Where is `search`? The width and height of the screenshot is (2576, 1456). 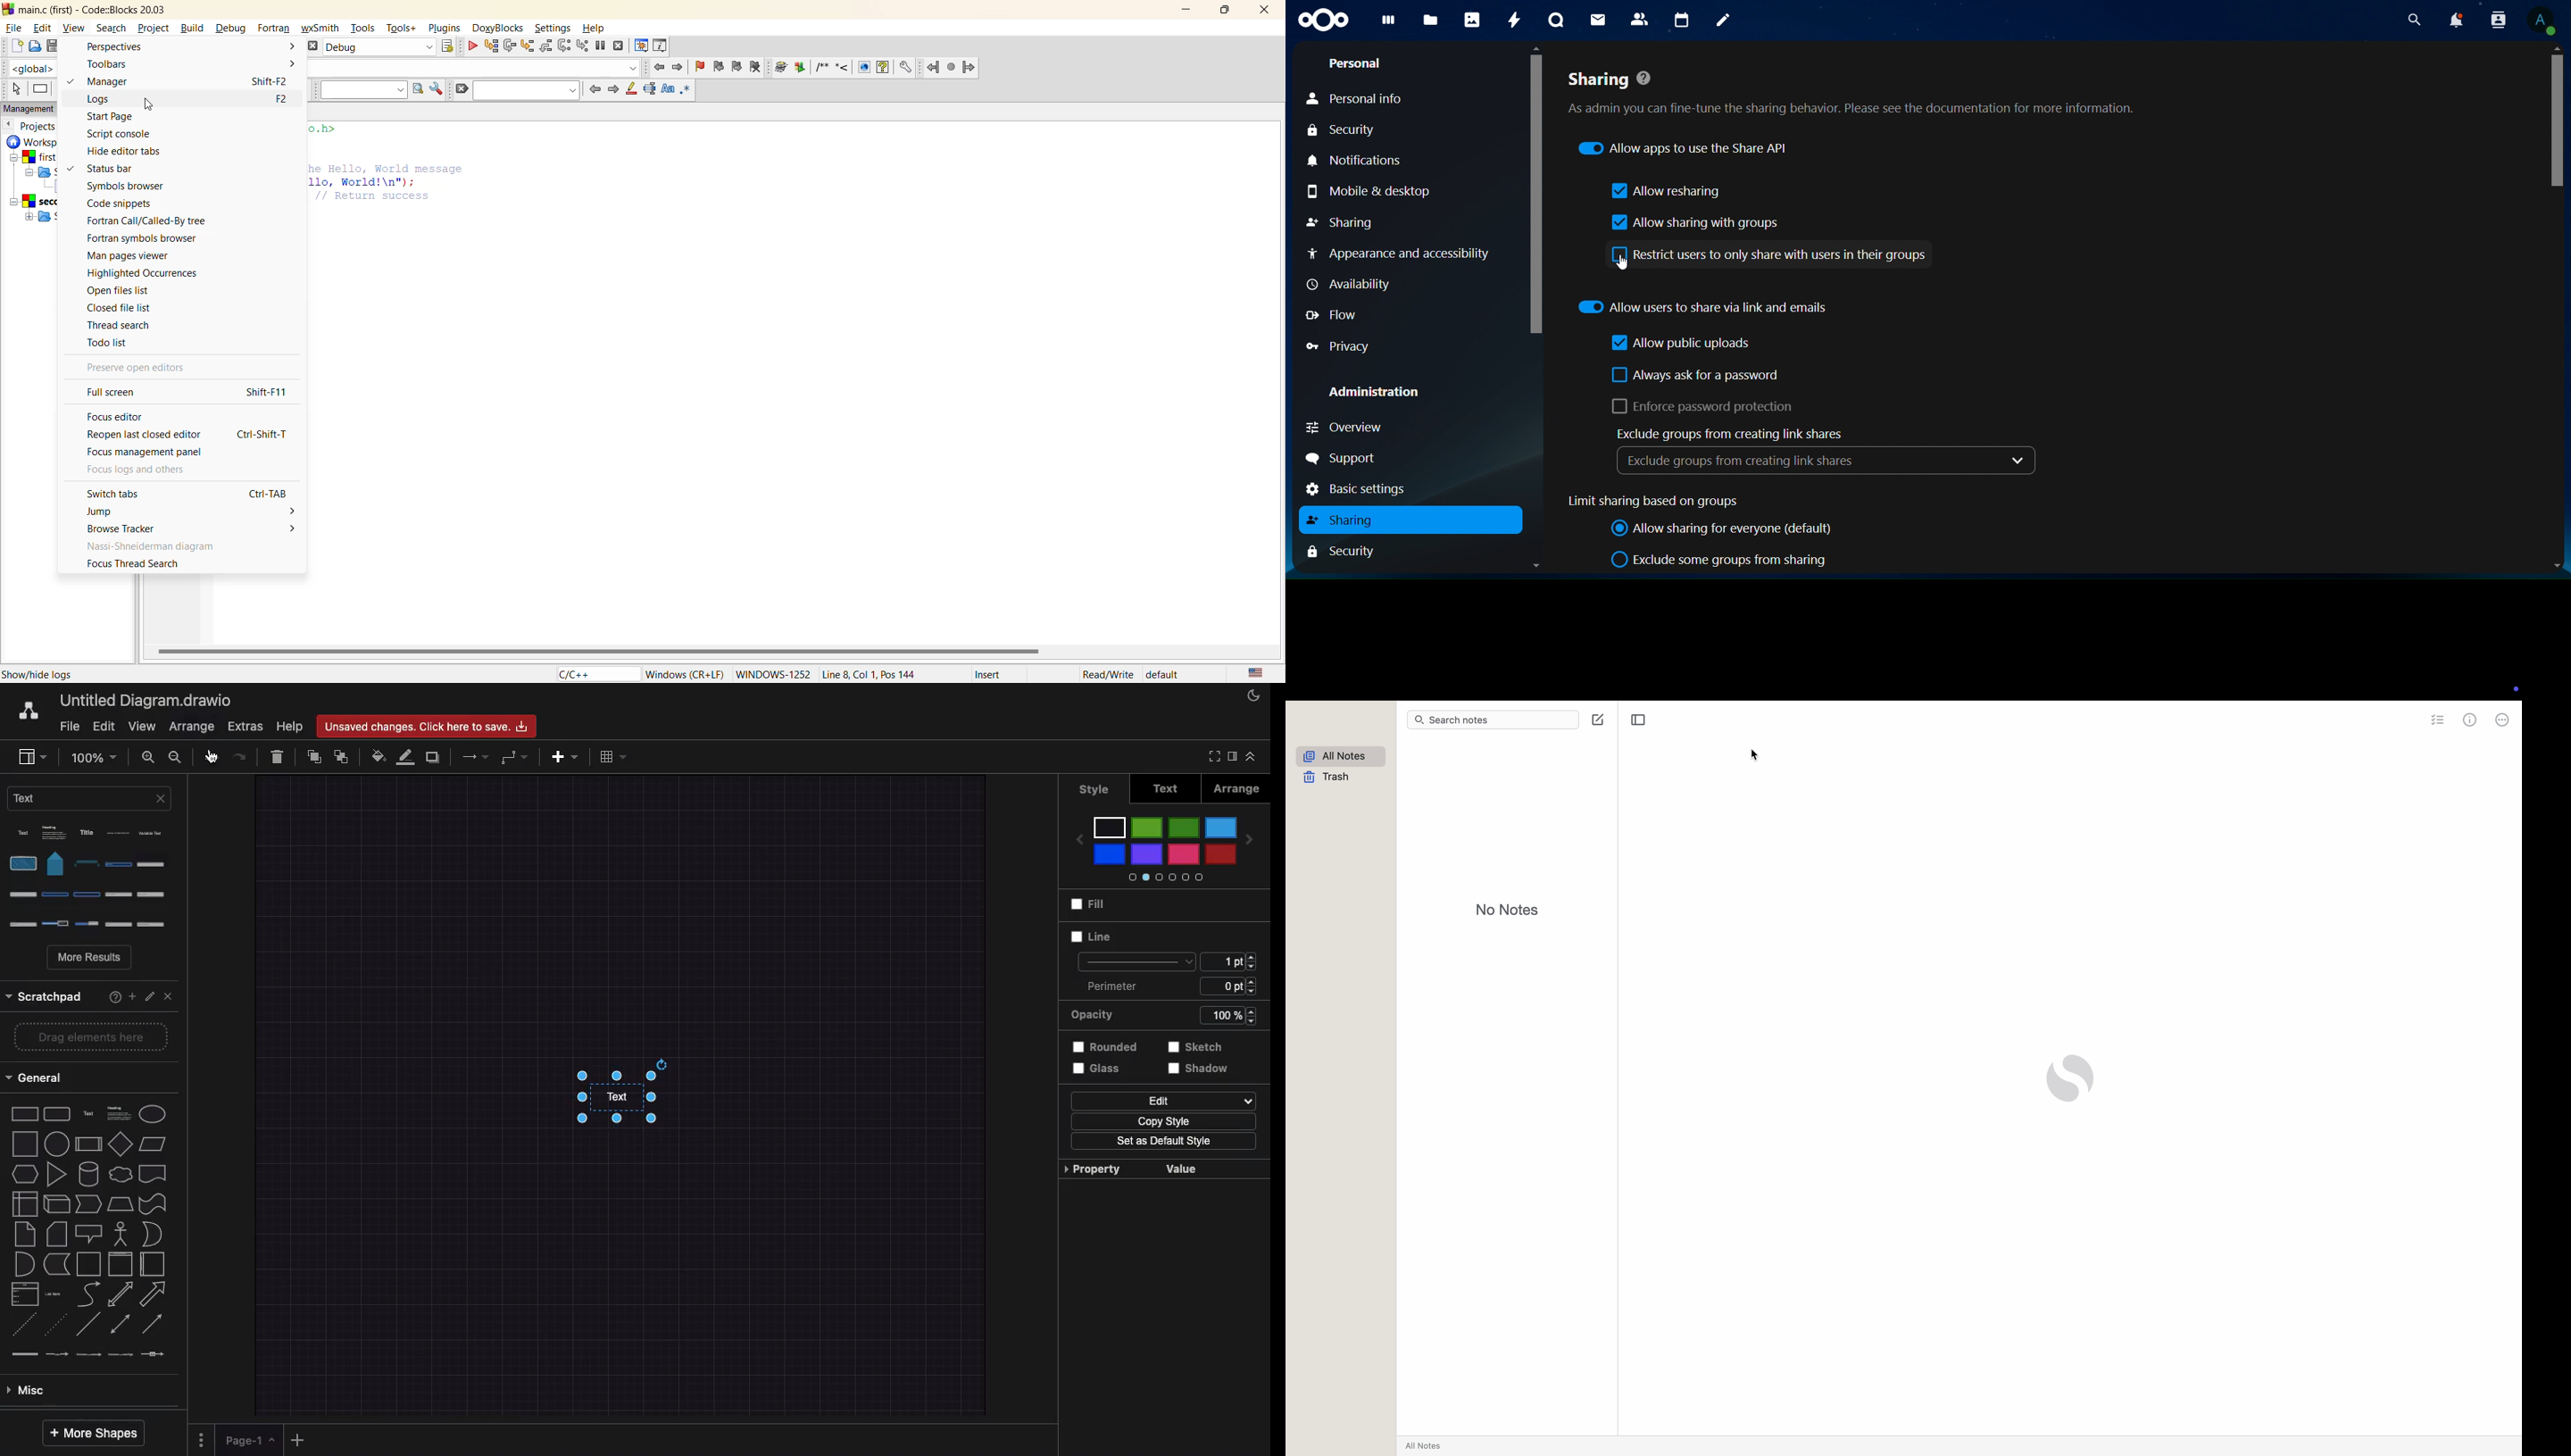 search is located at coordinates (2414, 19).